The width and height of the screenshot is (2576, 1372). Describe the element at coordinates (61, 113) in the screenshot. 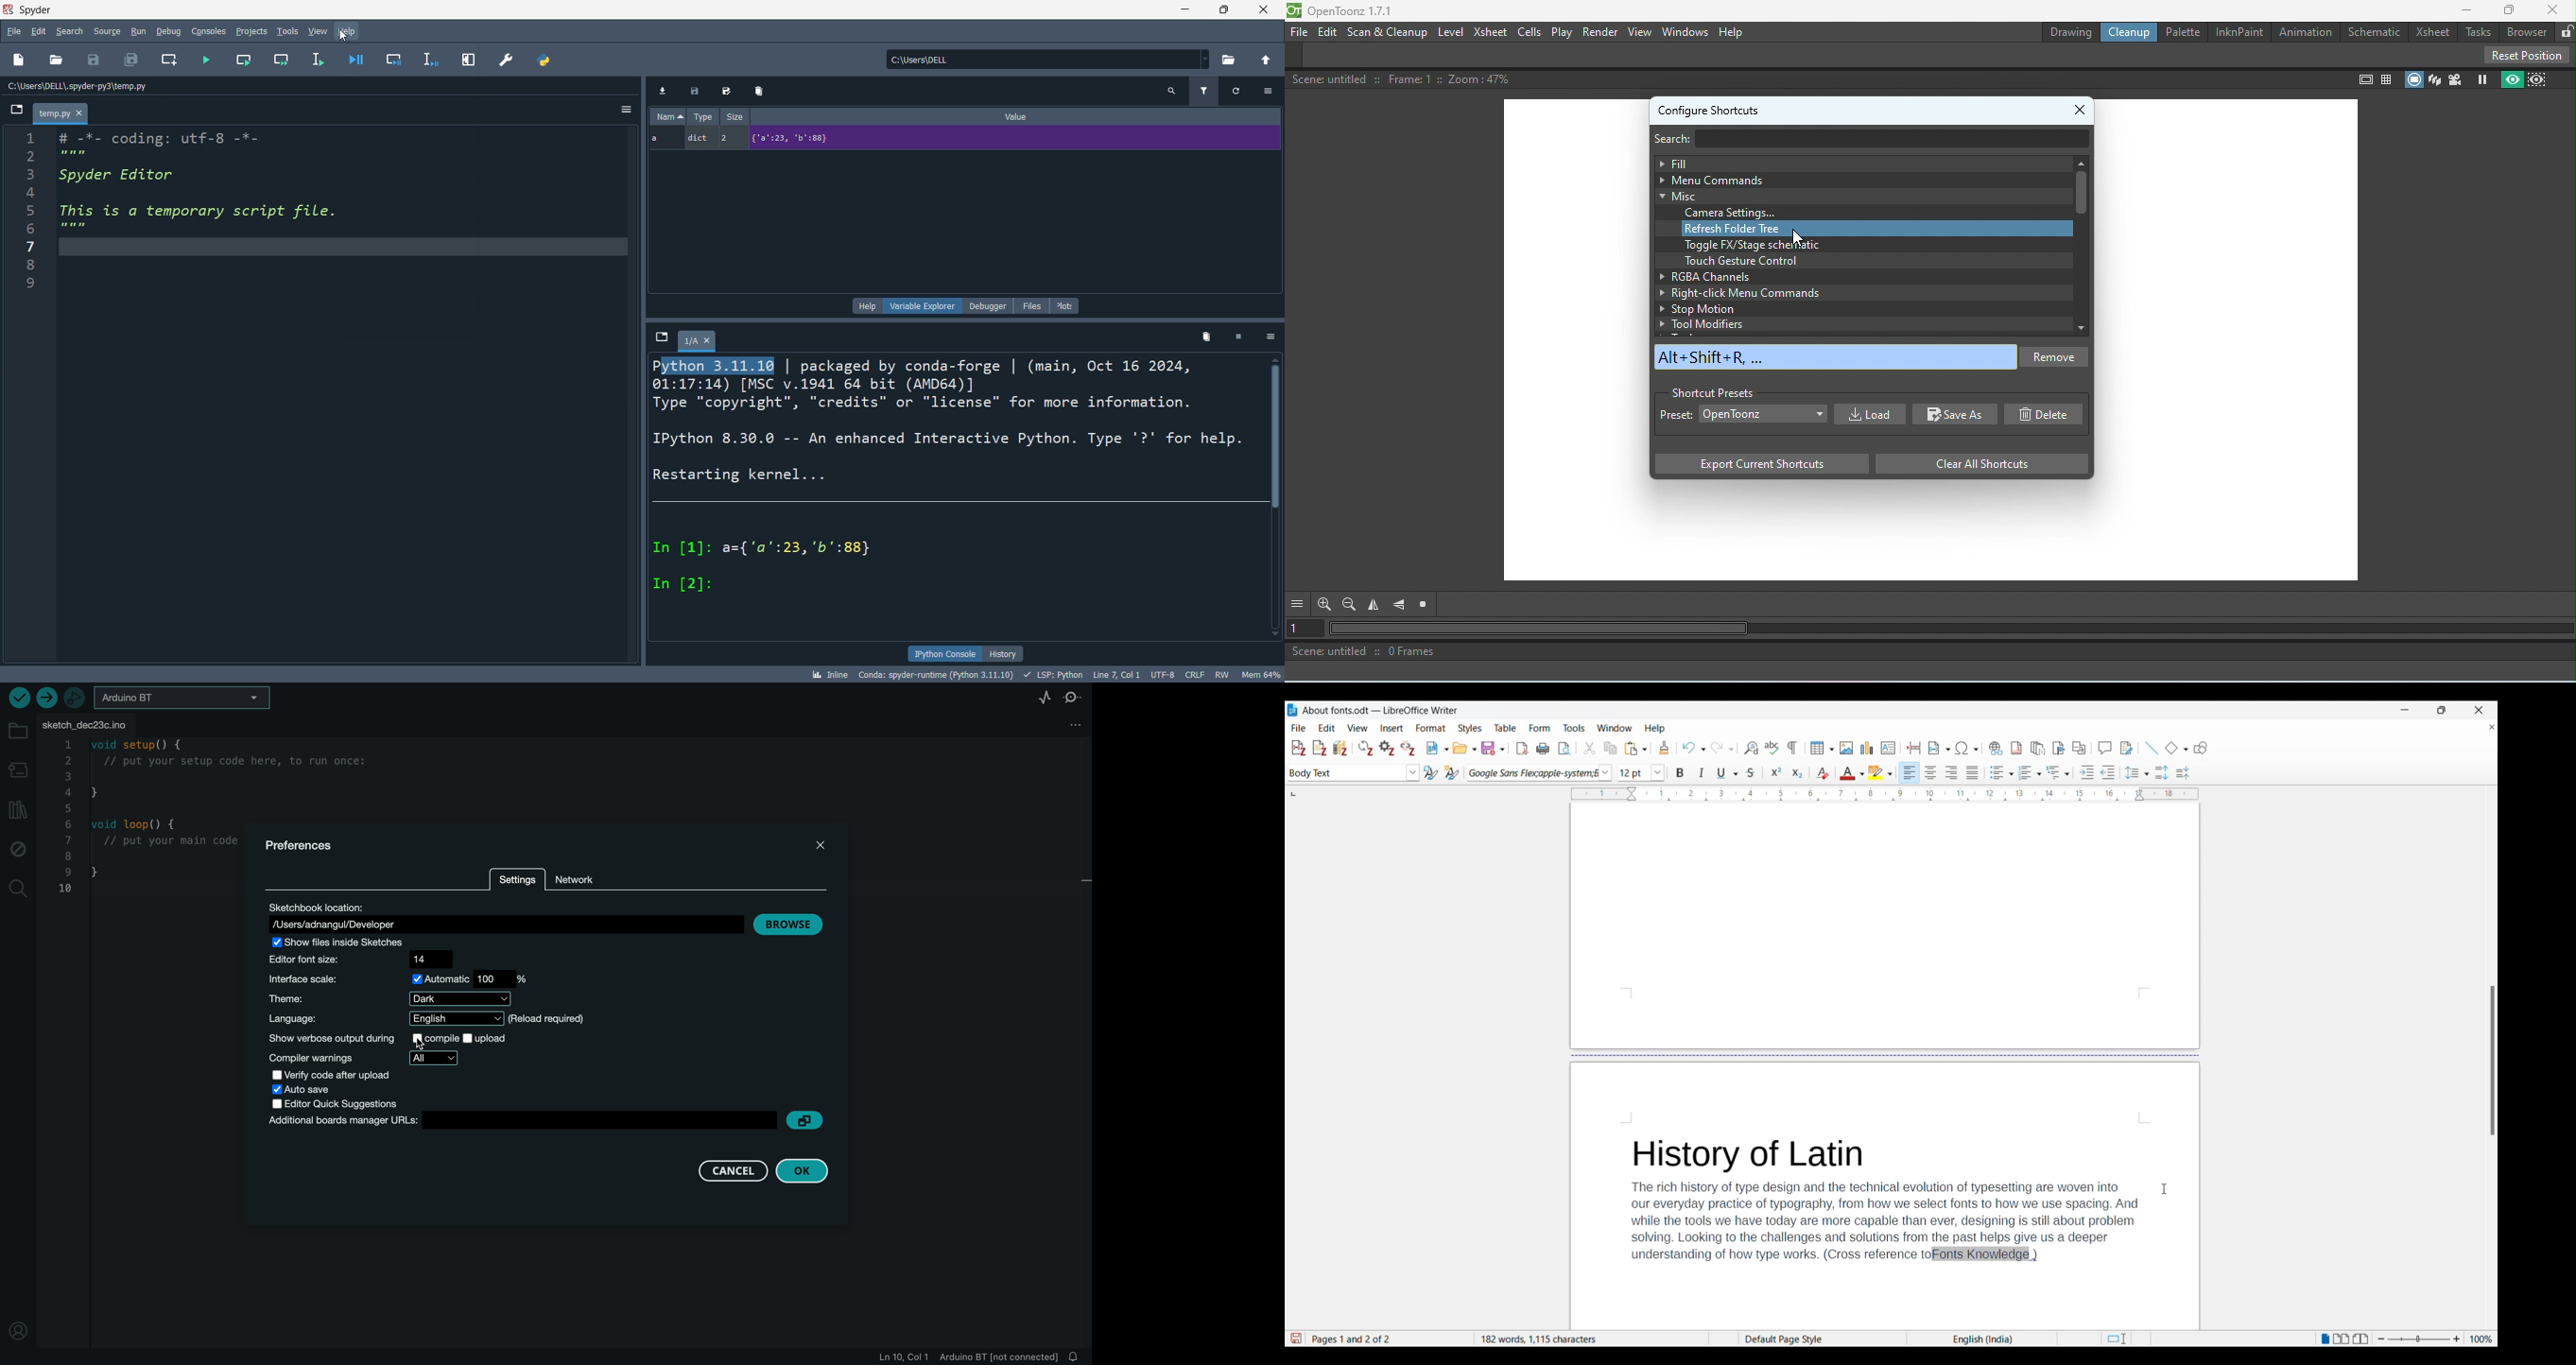

I see `Temp.py` at that location.